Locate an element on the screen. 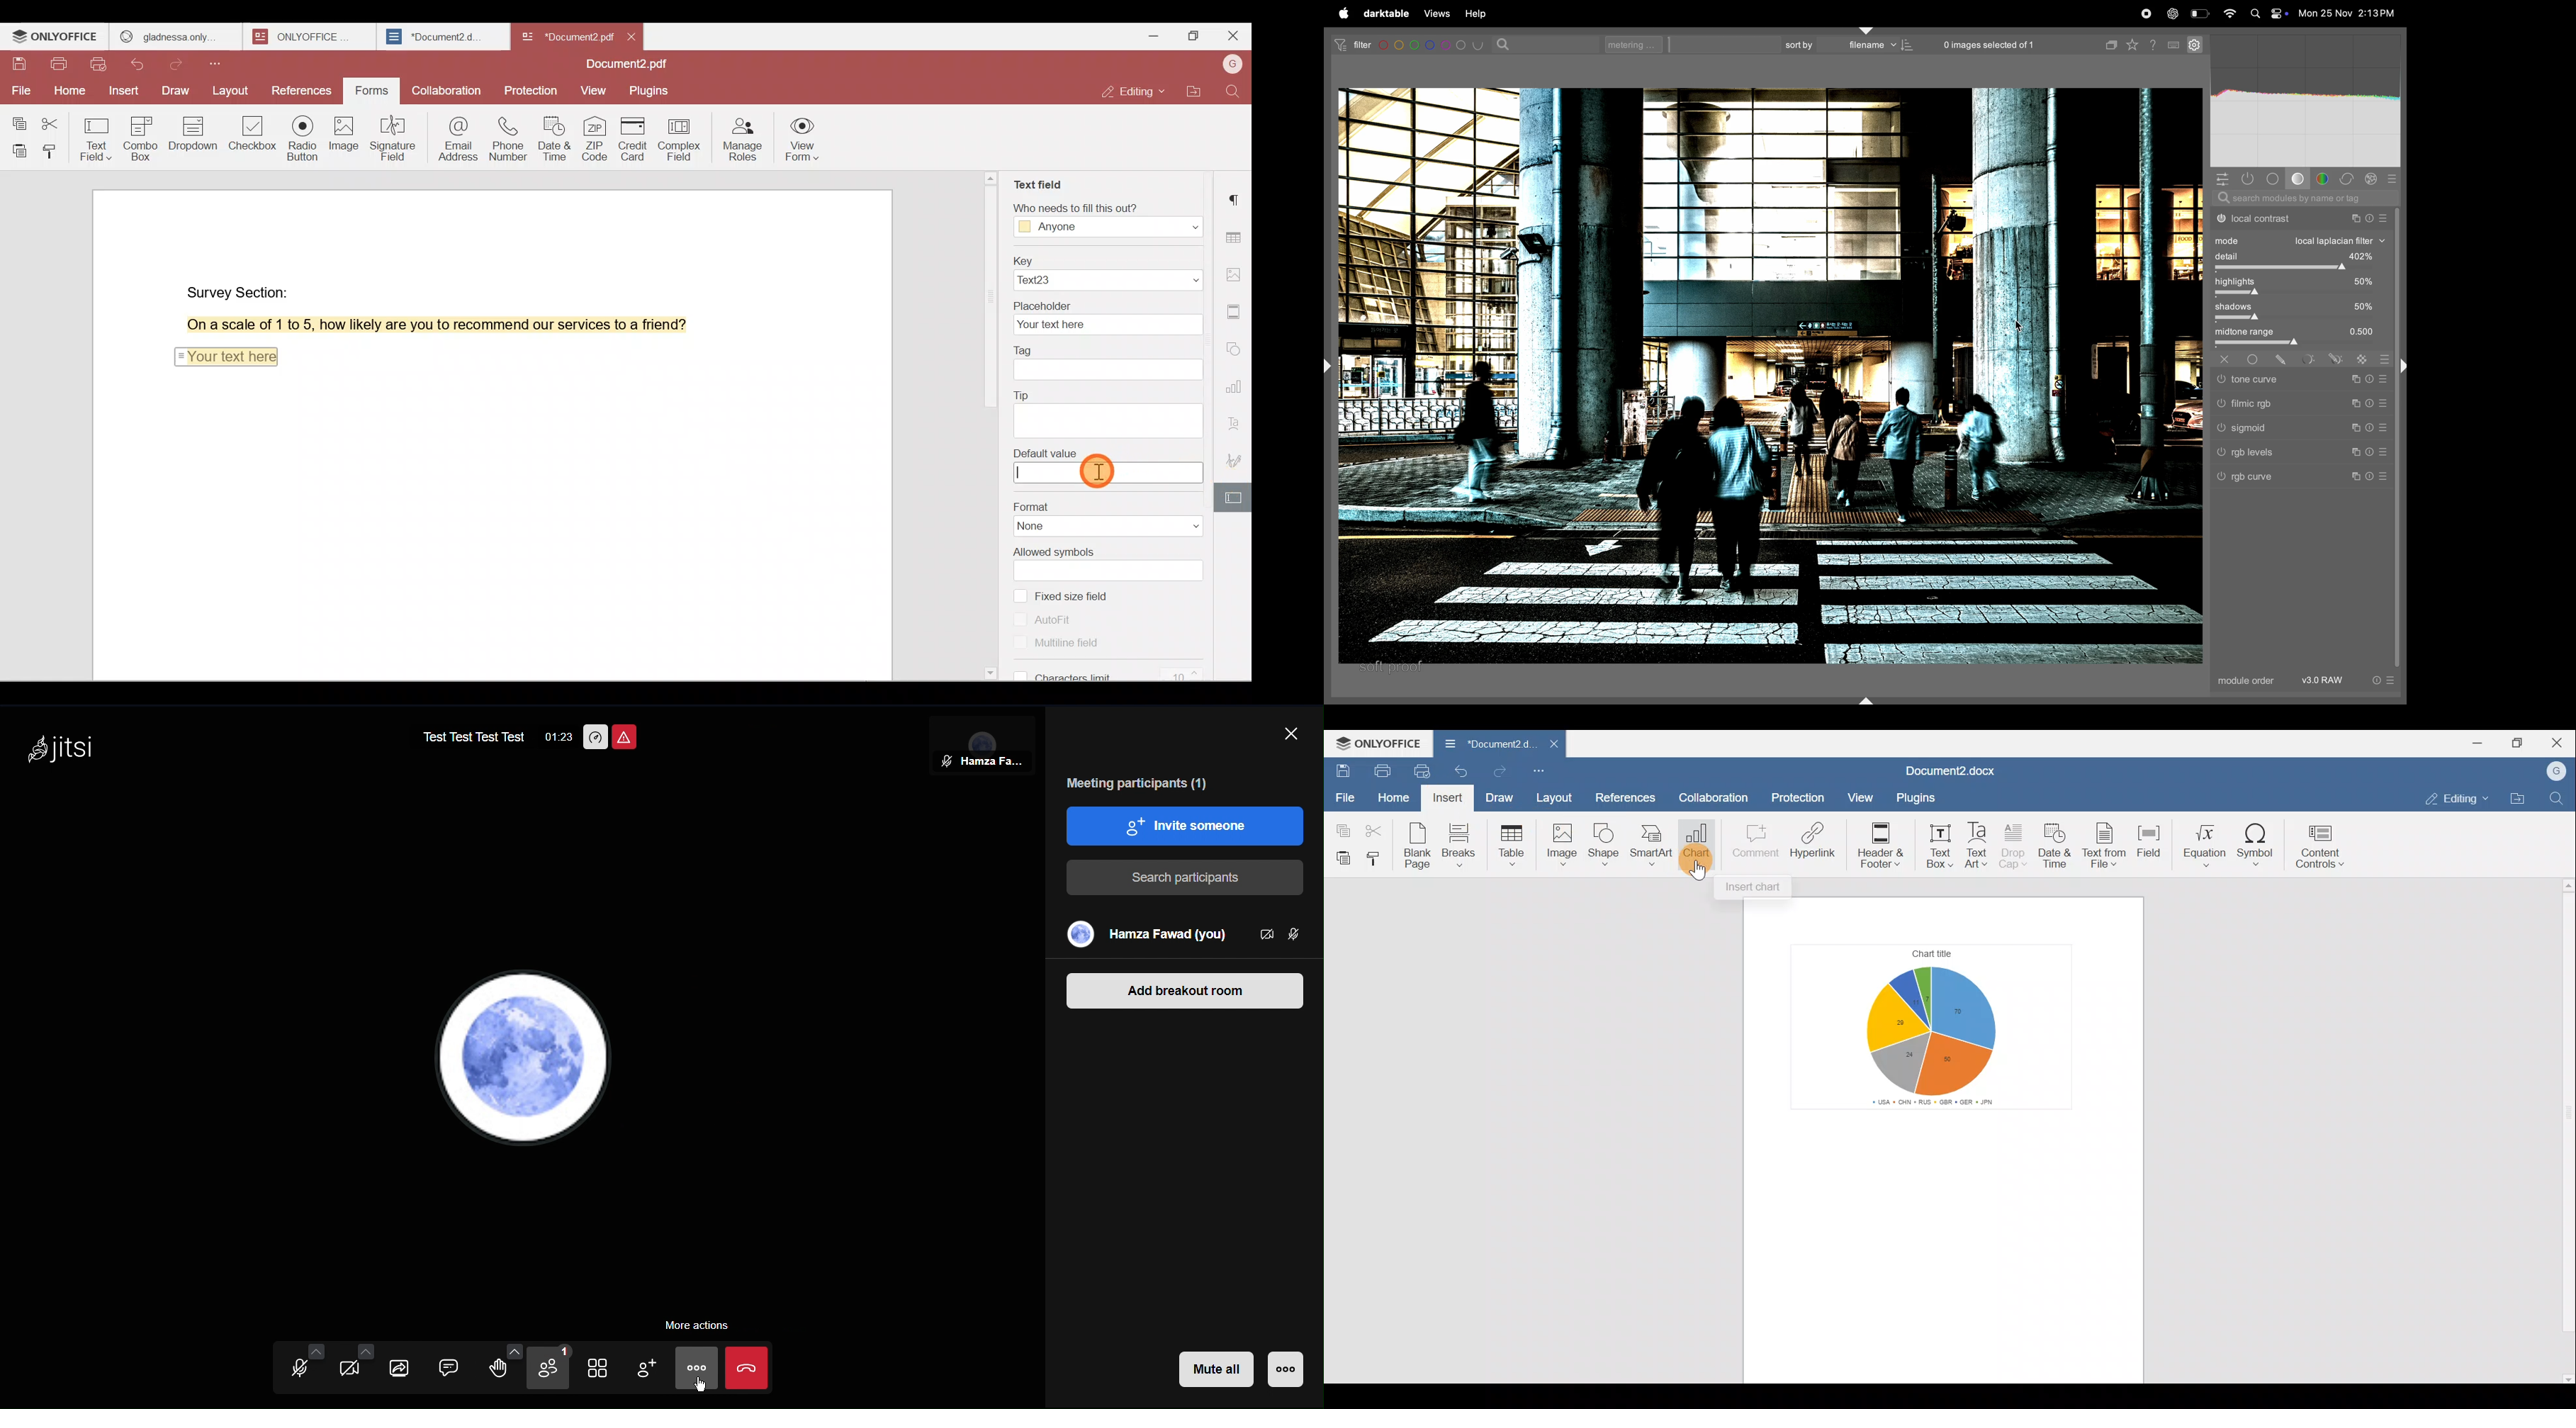  Save is located at coordinates (1340, 769).